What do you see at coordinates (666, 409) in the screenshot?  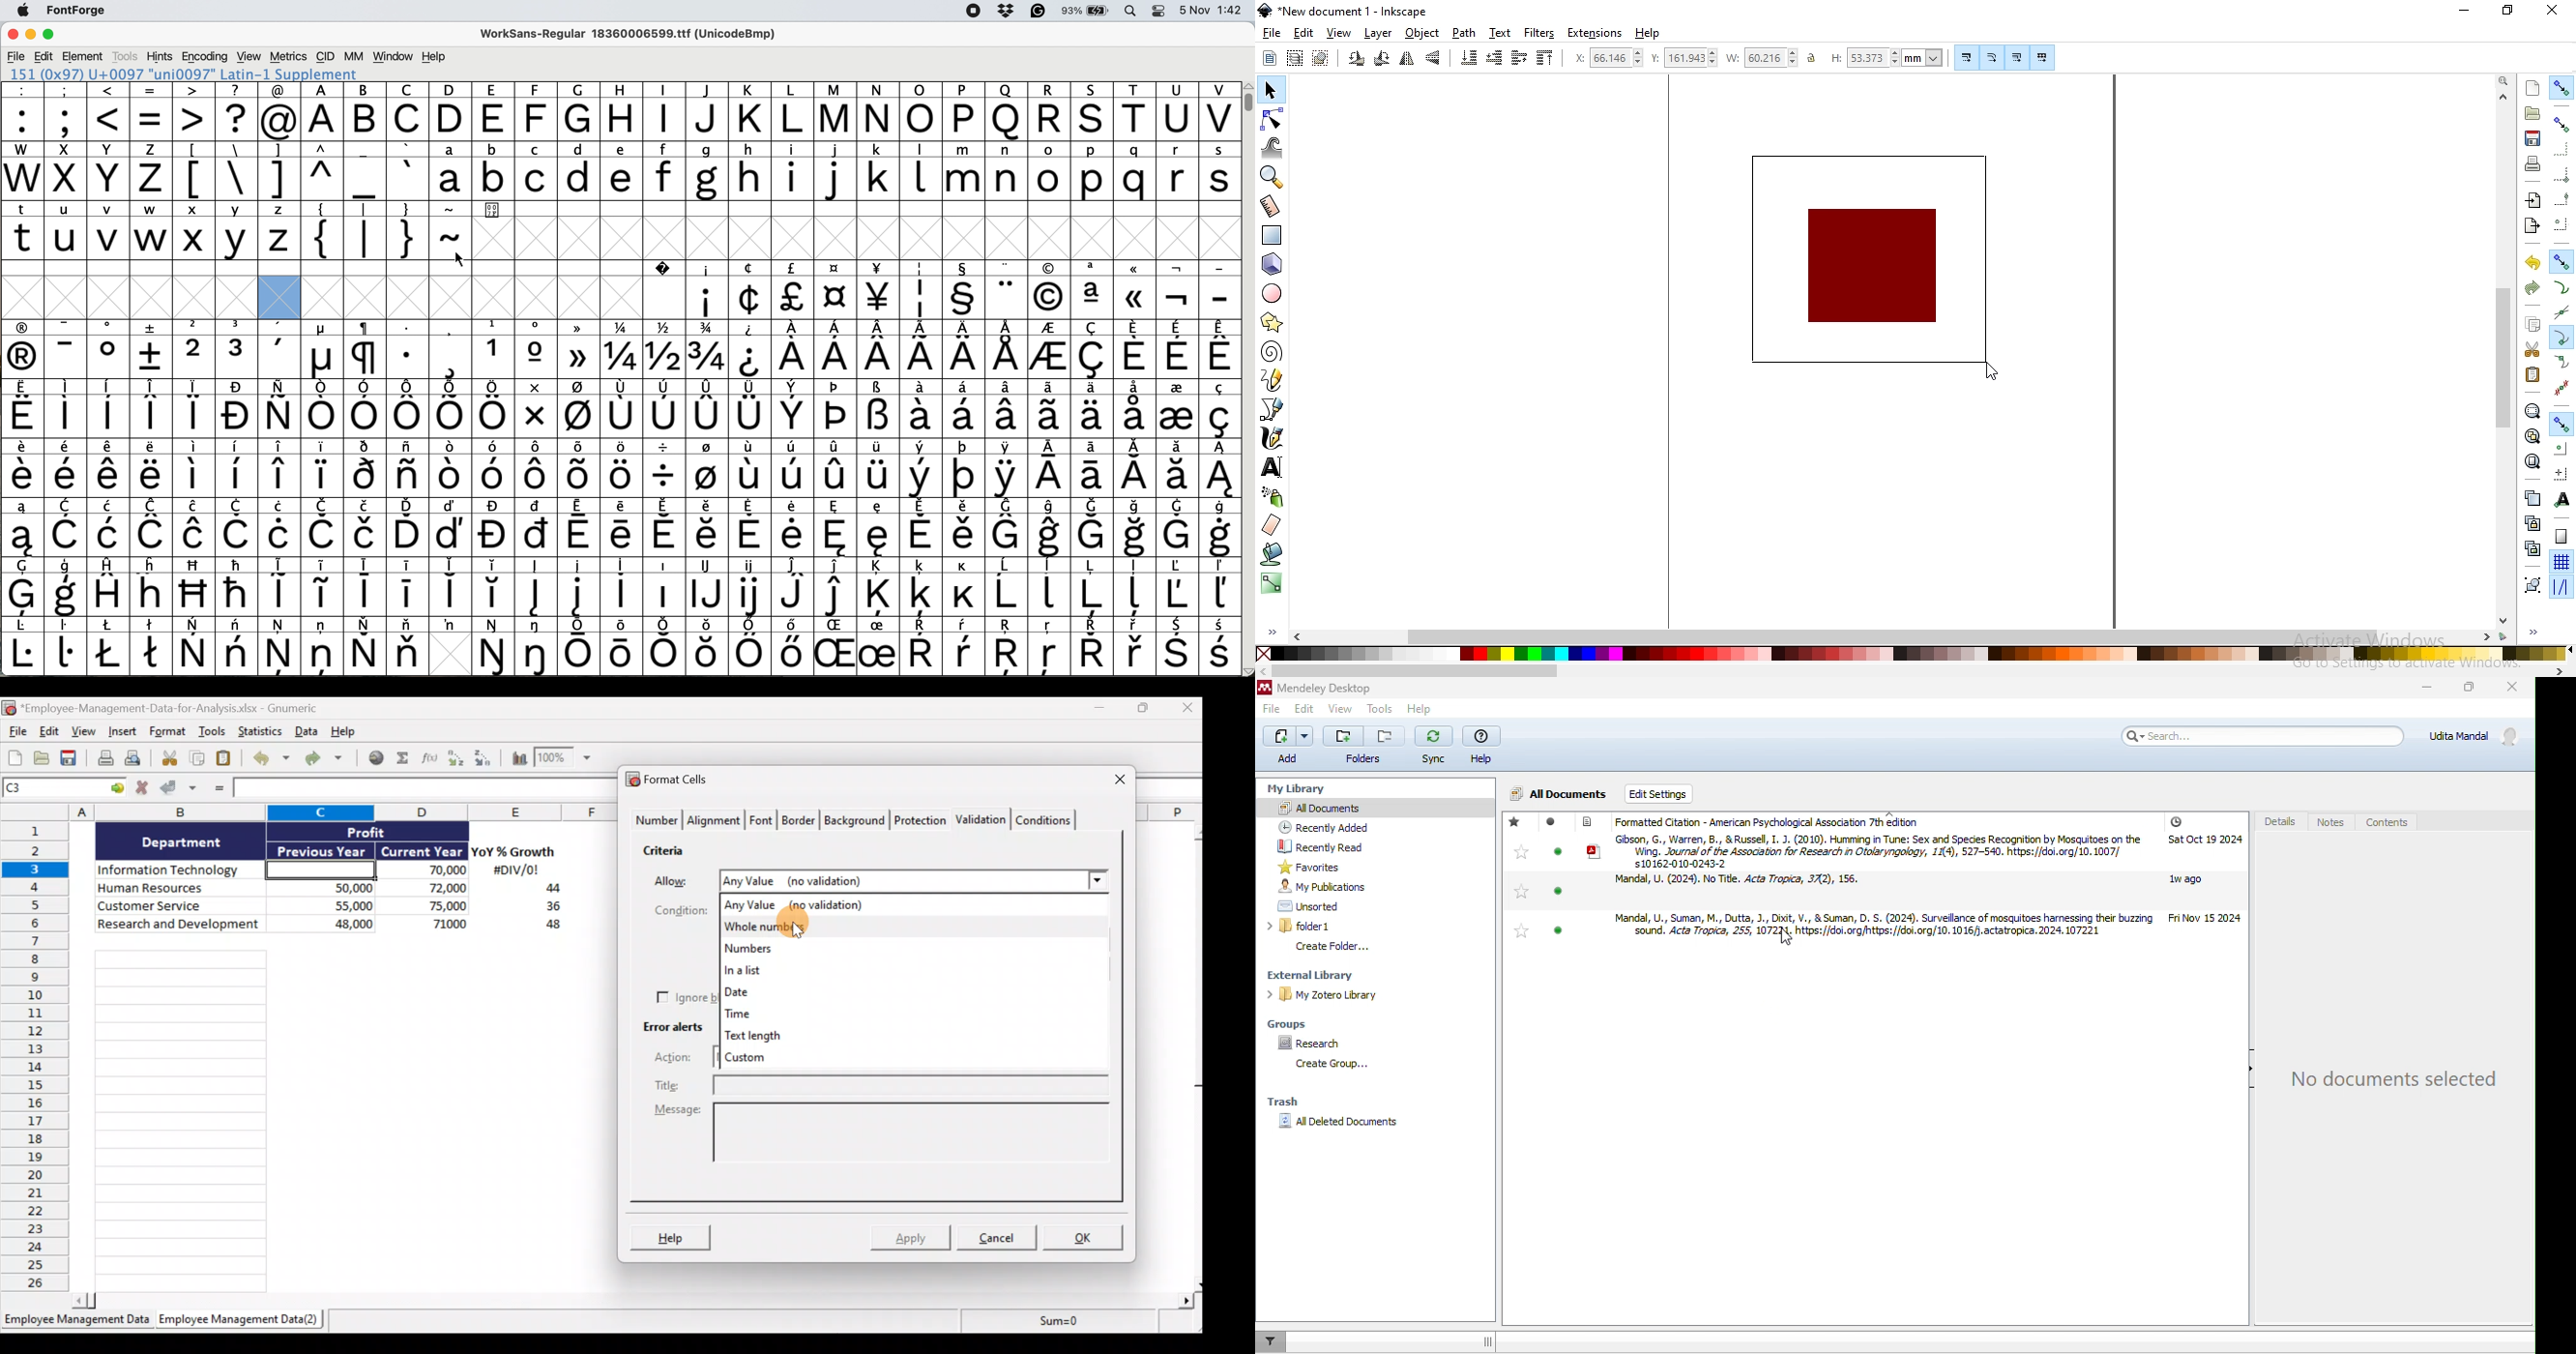 I see `symbol` at bounding box center [666, 409].